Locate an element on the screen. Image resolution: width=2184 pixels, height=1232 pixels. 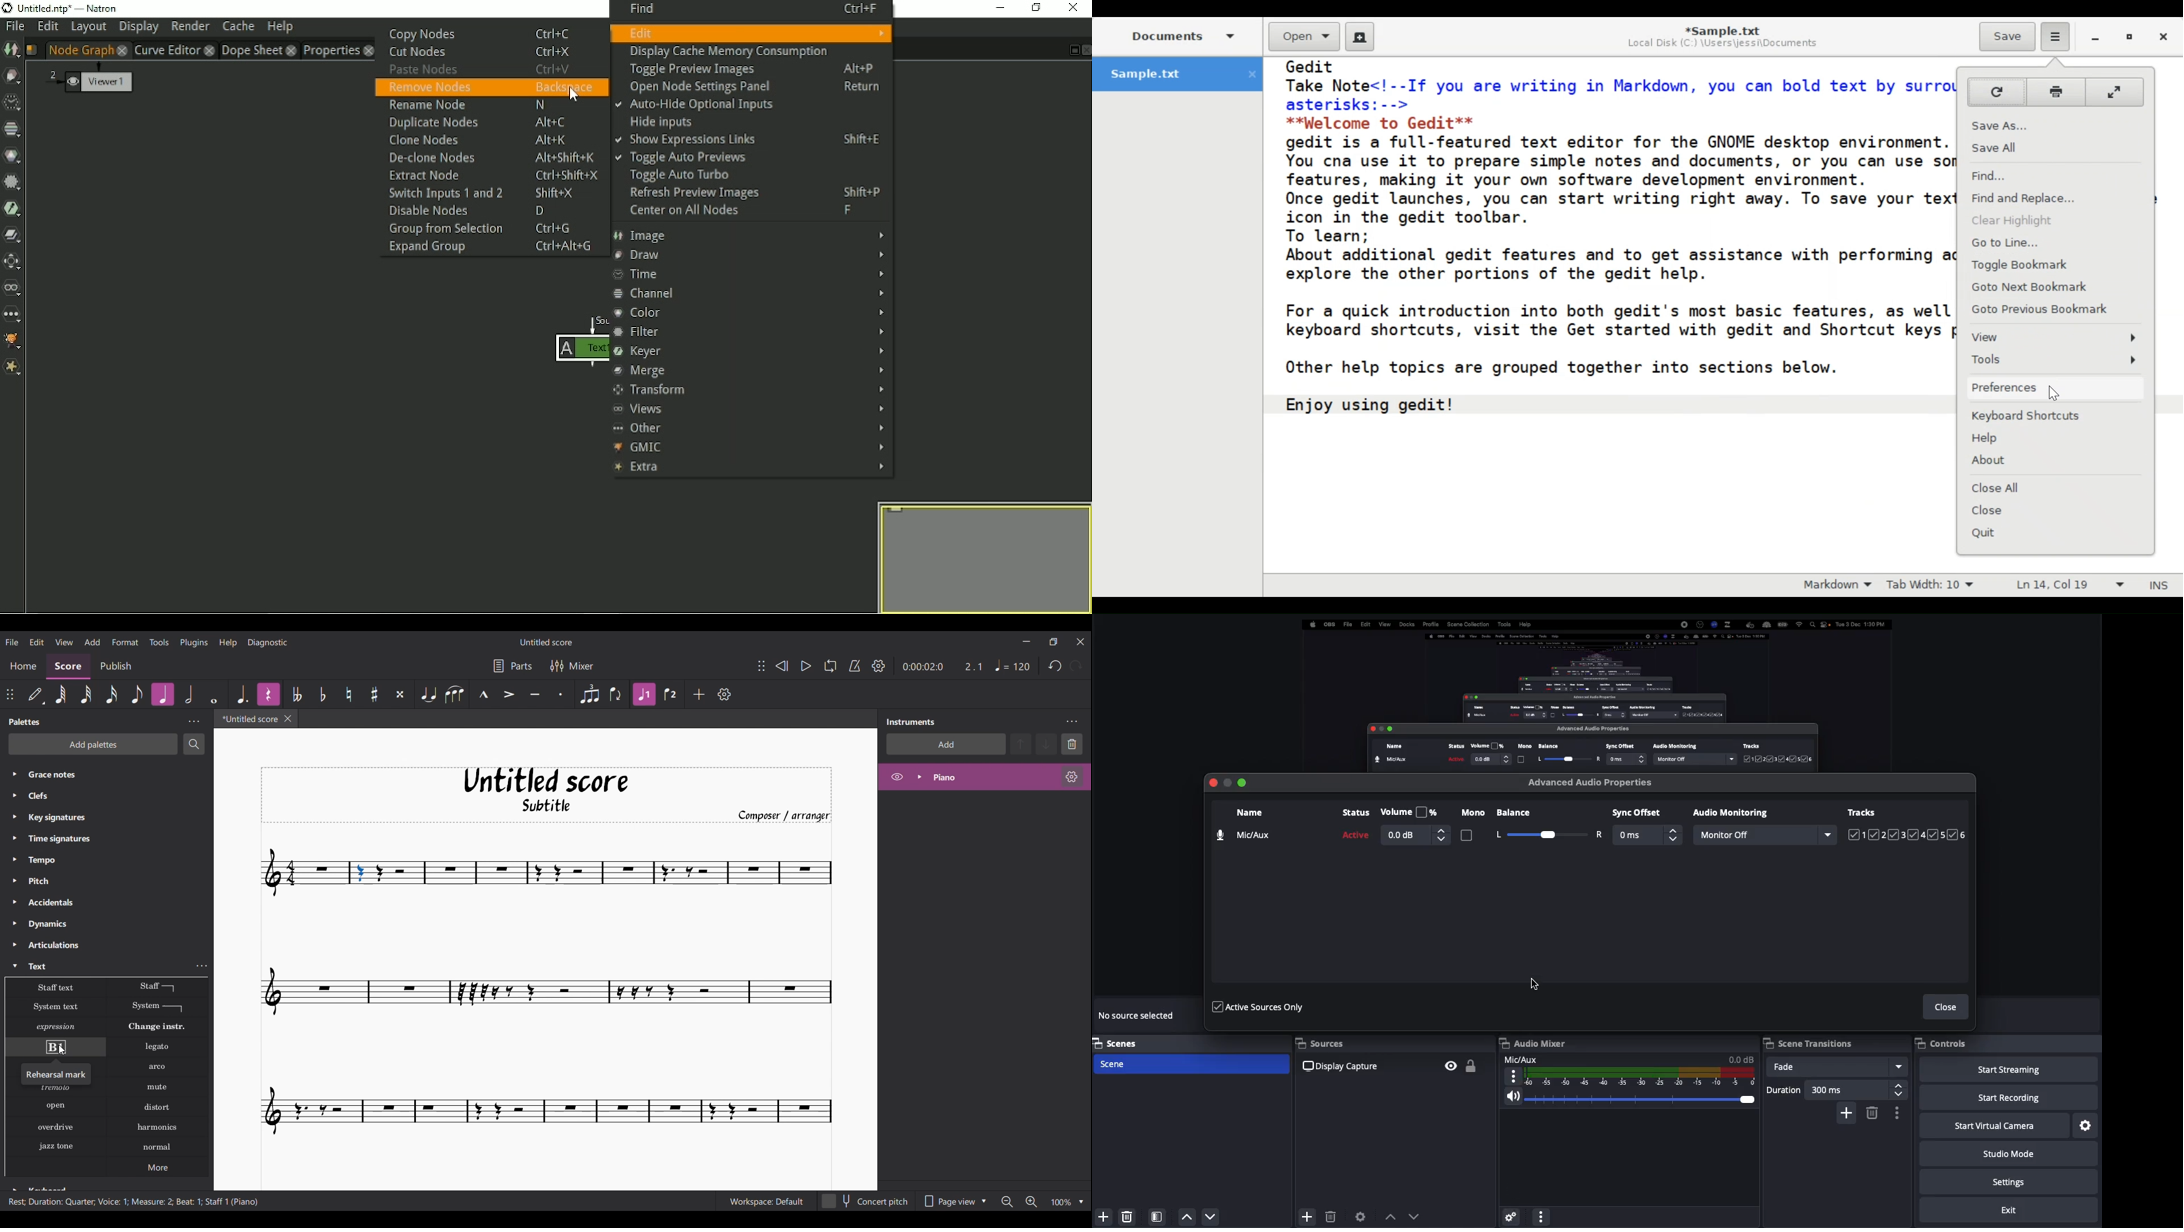
Format menu is located at coordinates (125, 641).